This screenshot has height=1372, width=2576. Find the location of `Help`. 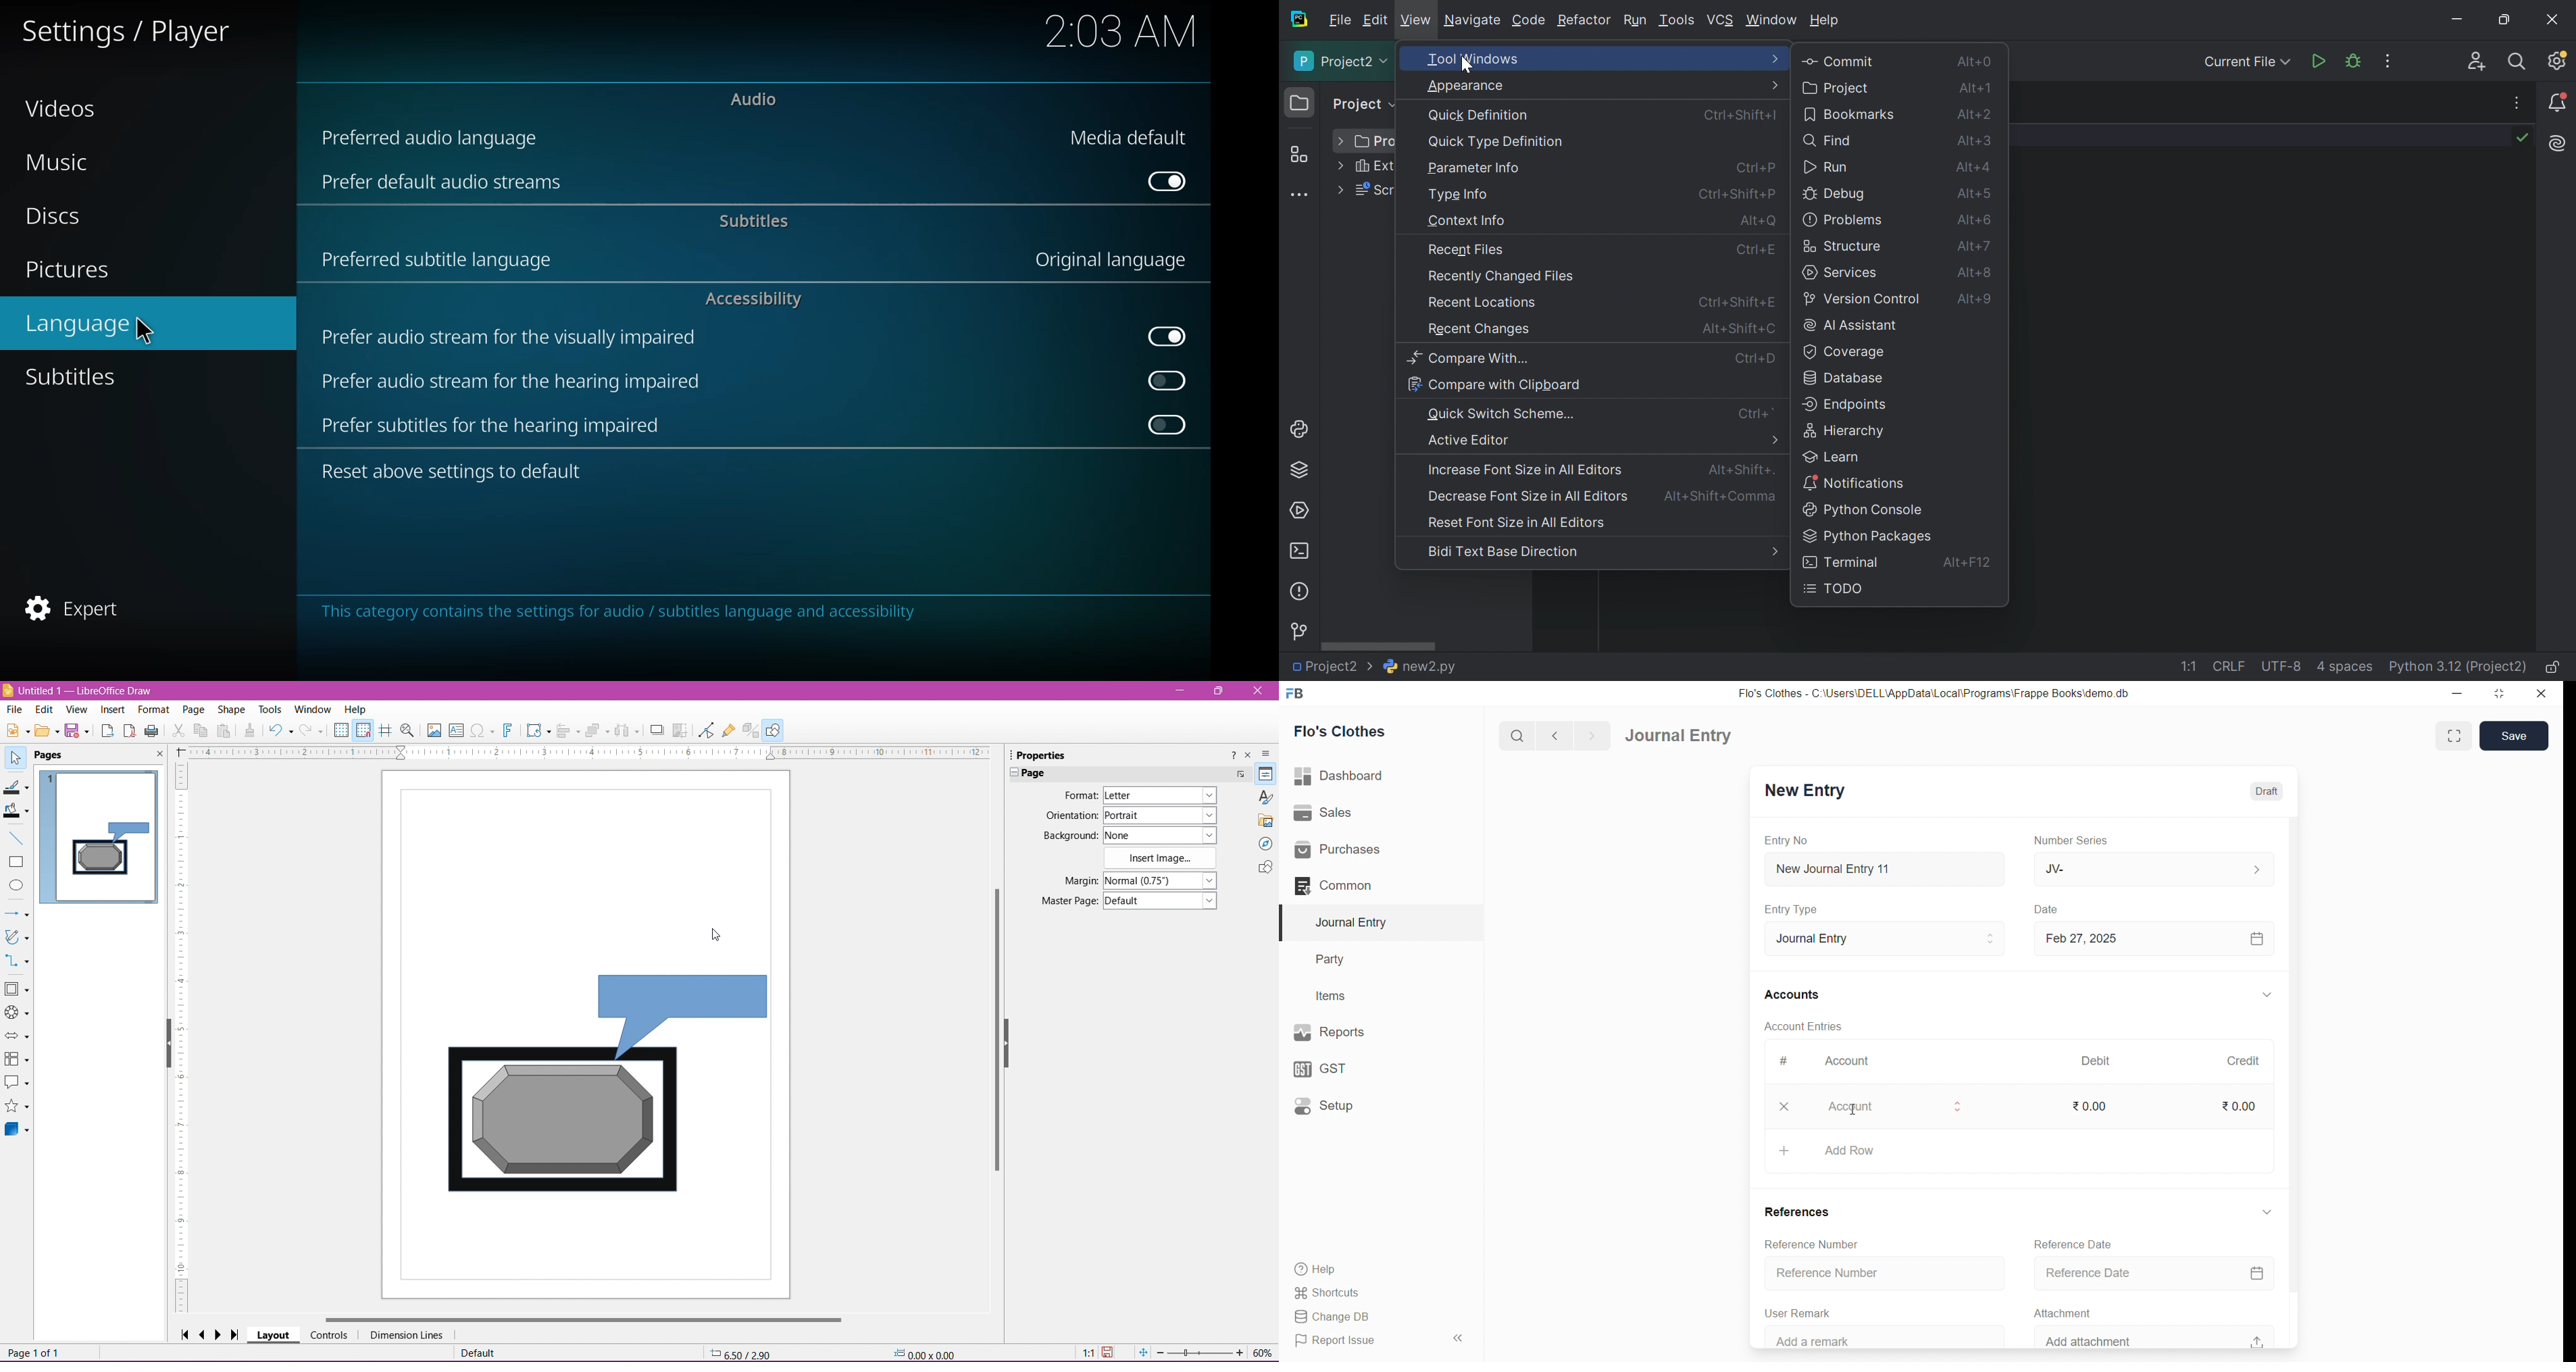

Help is located at coordinates (356, 709).